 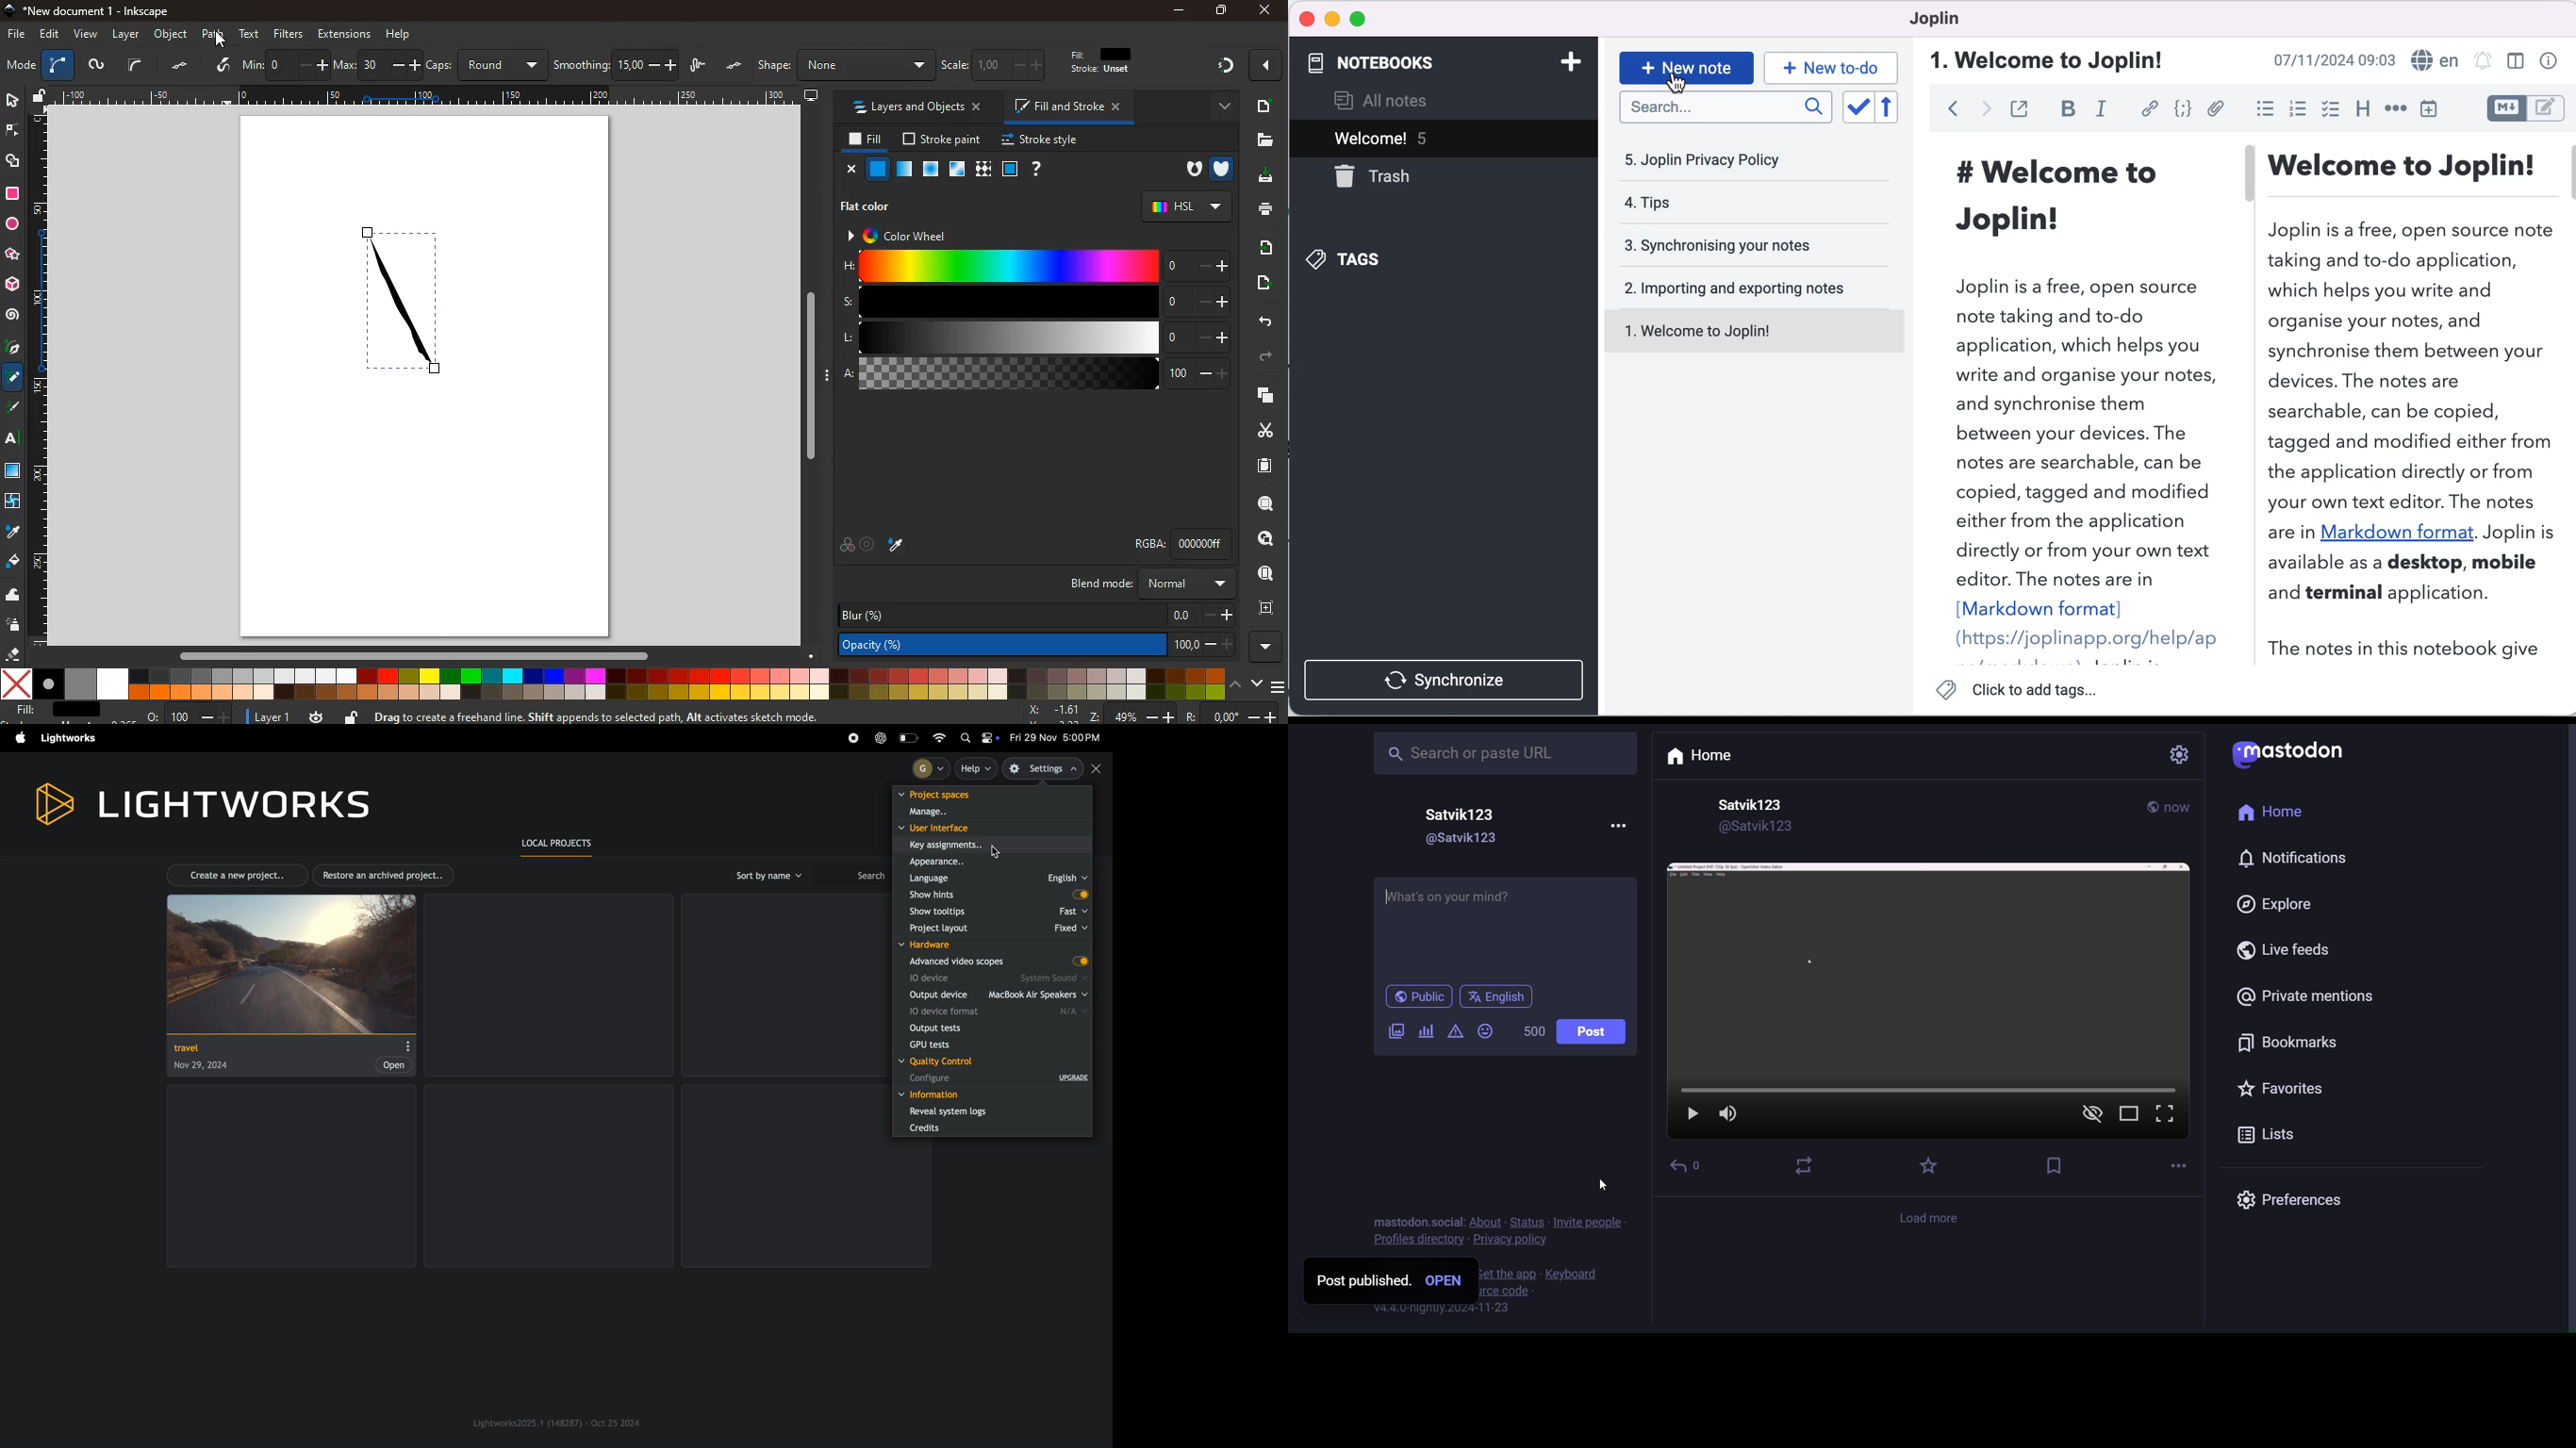 I want to click on checkbox, so click(x=2332, y=111).